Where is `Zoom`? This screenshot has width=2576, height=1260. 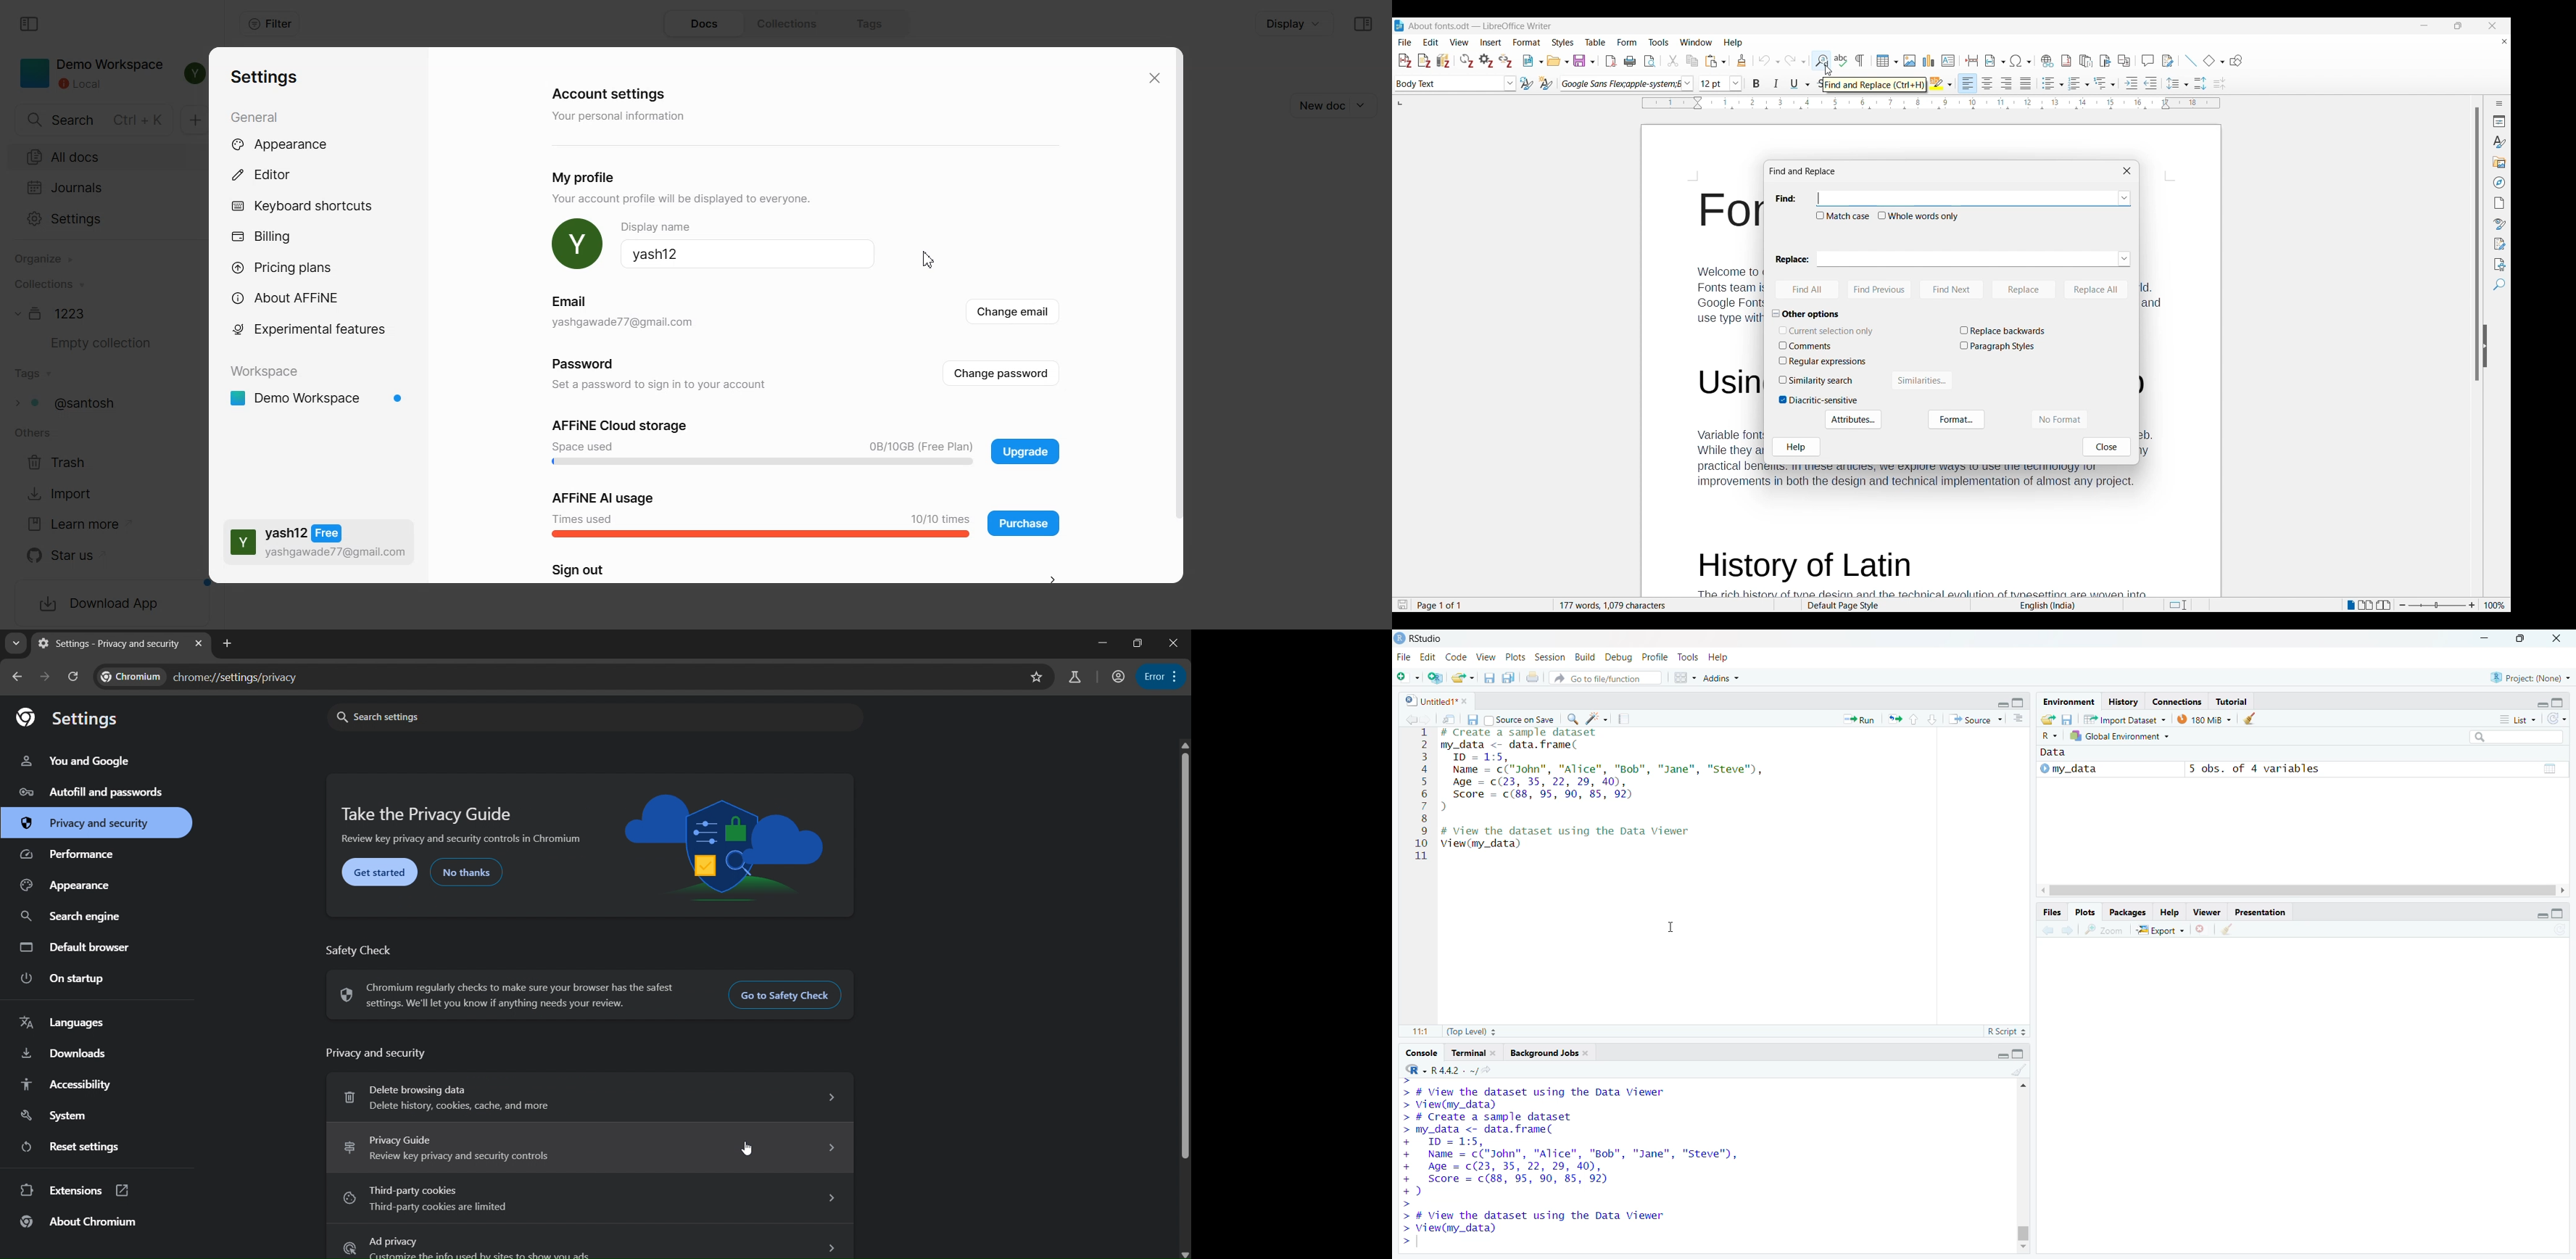 Zoom is located at coordinates (1573, 719).